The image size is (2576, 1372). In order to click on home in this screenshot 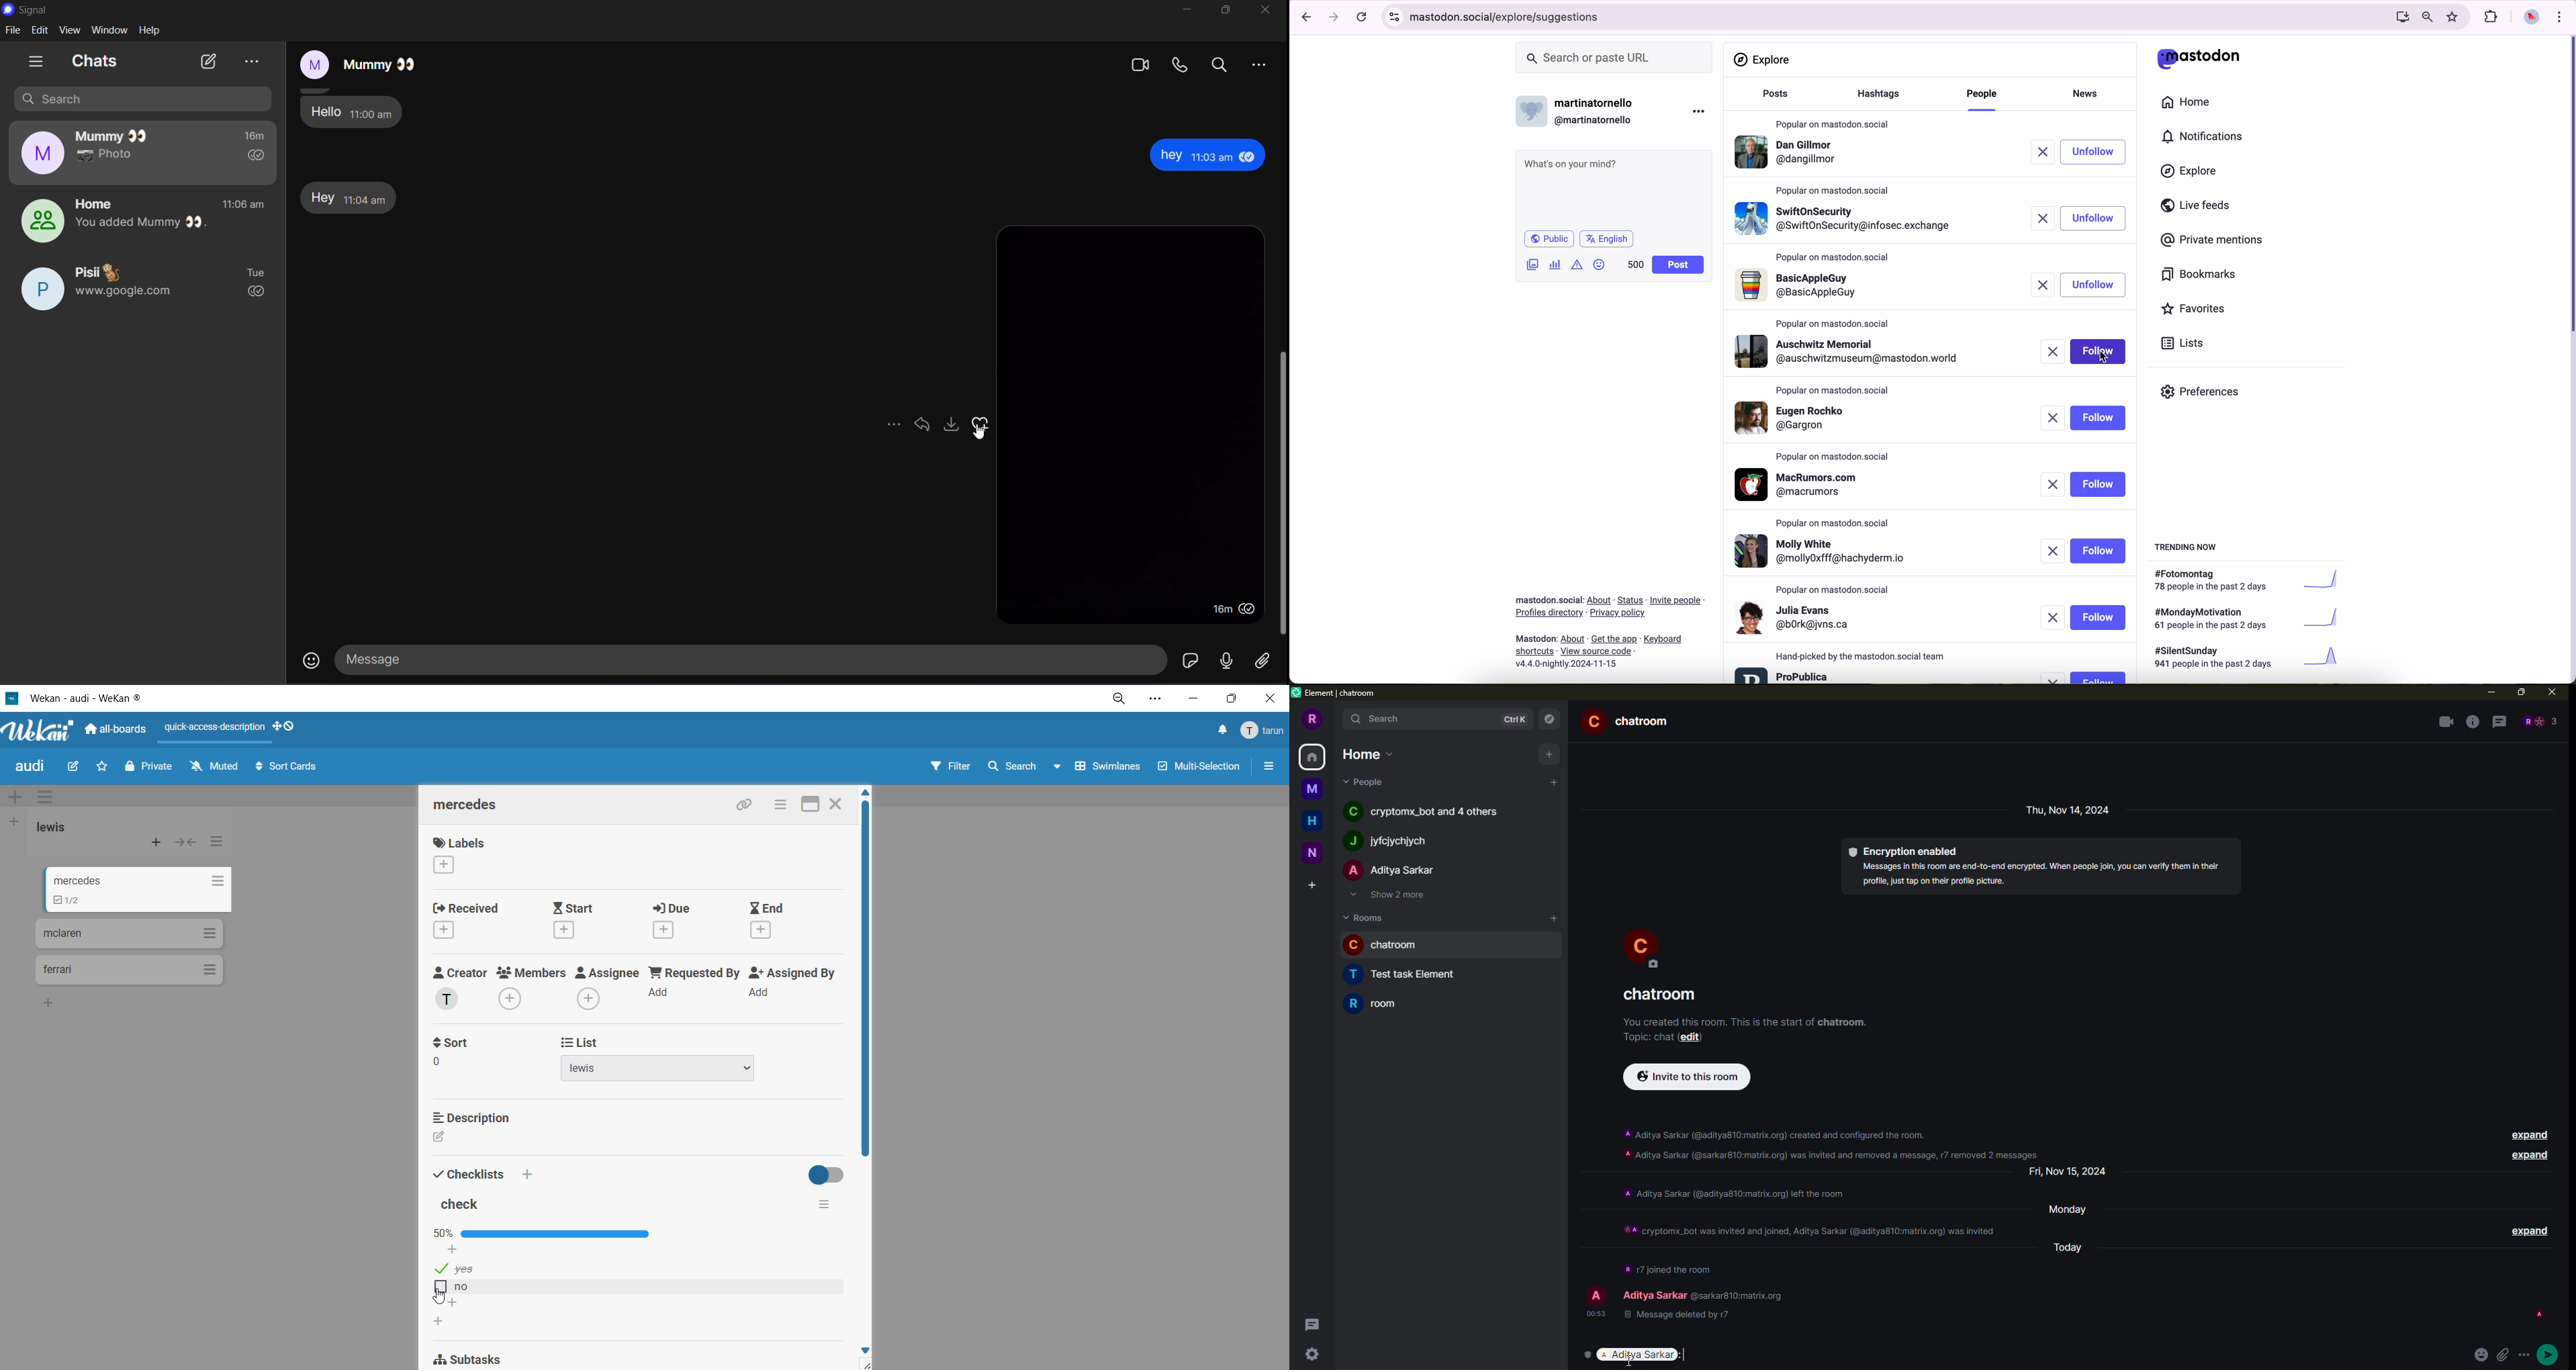, I will do `click(2192, 104)`.